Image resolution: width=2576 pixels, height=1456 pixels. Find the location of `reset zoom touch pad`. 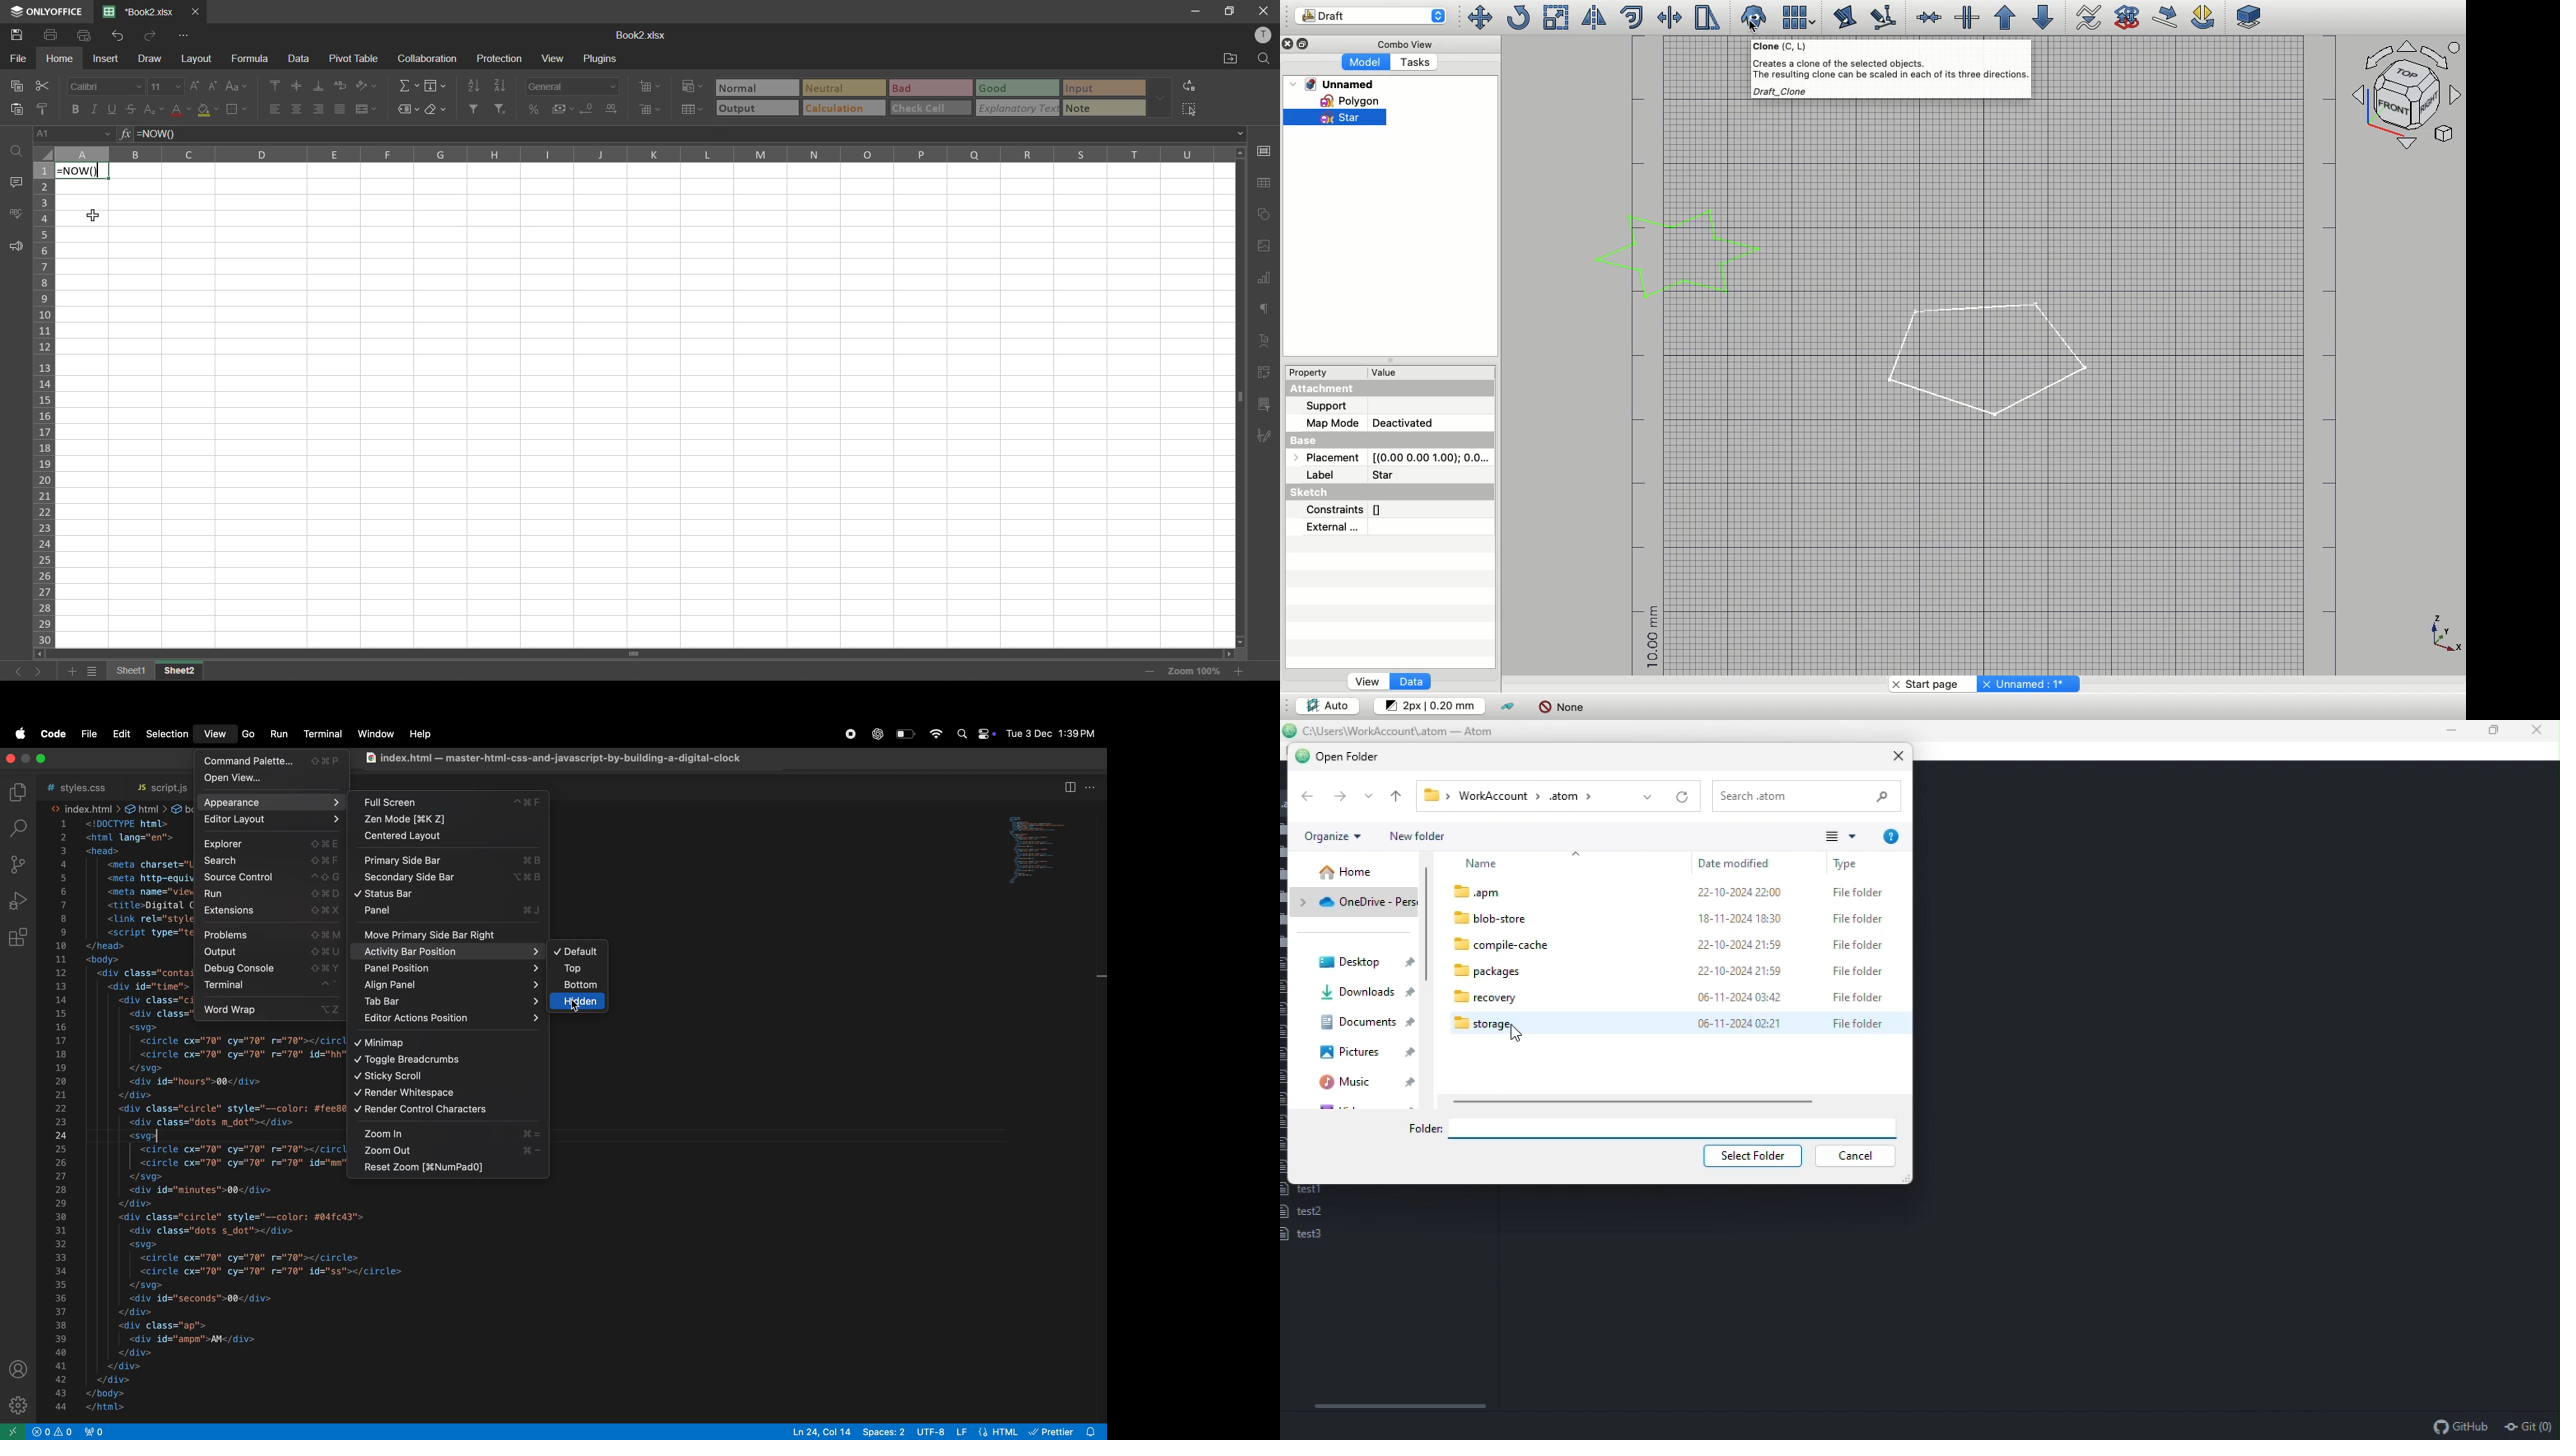

reset zoom touch pad is located at coordinates (443, 1168).